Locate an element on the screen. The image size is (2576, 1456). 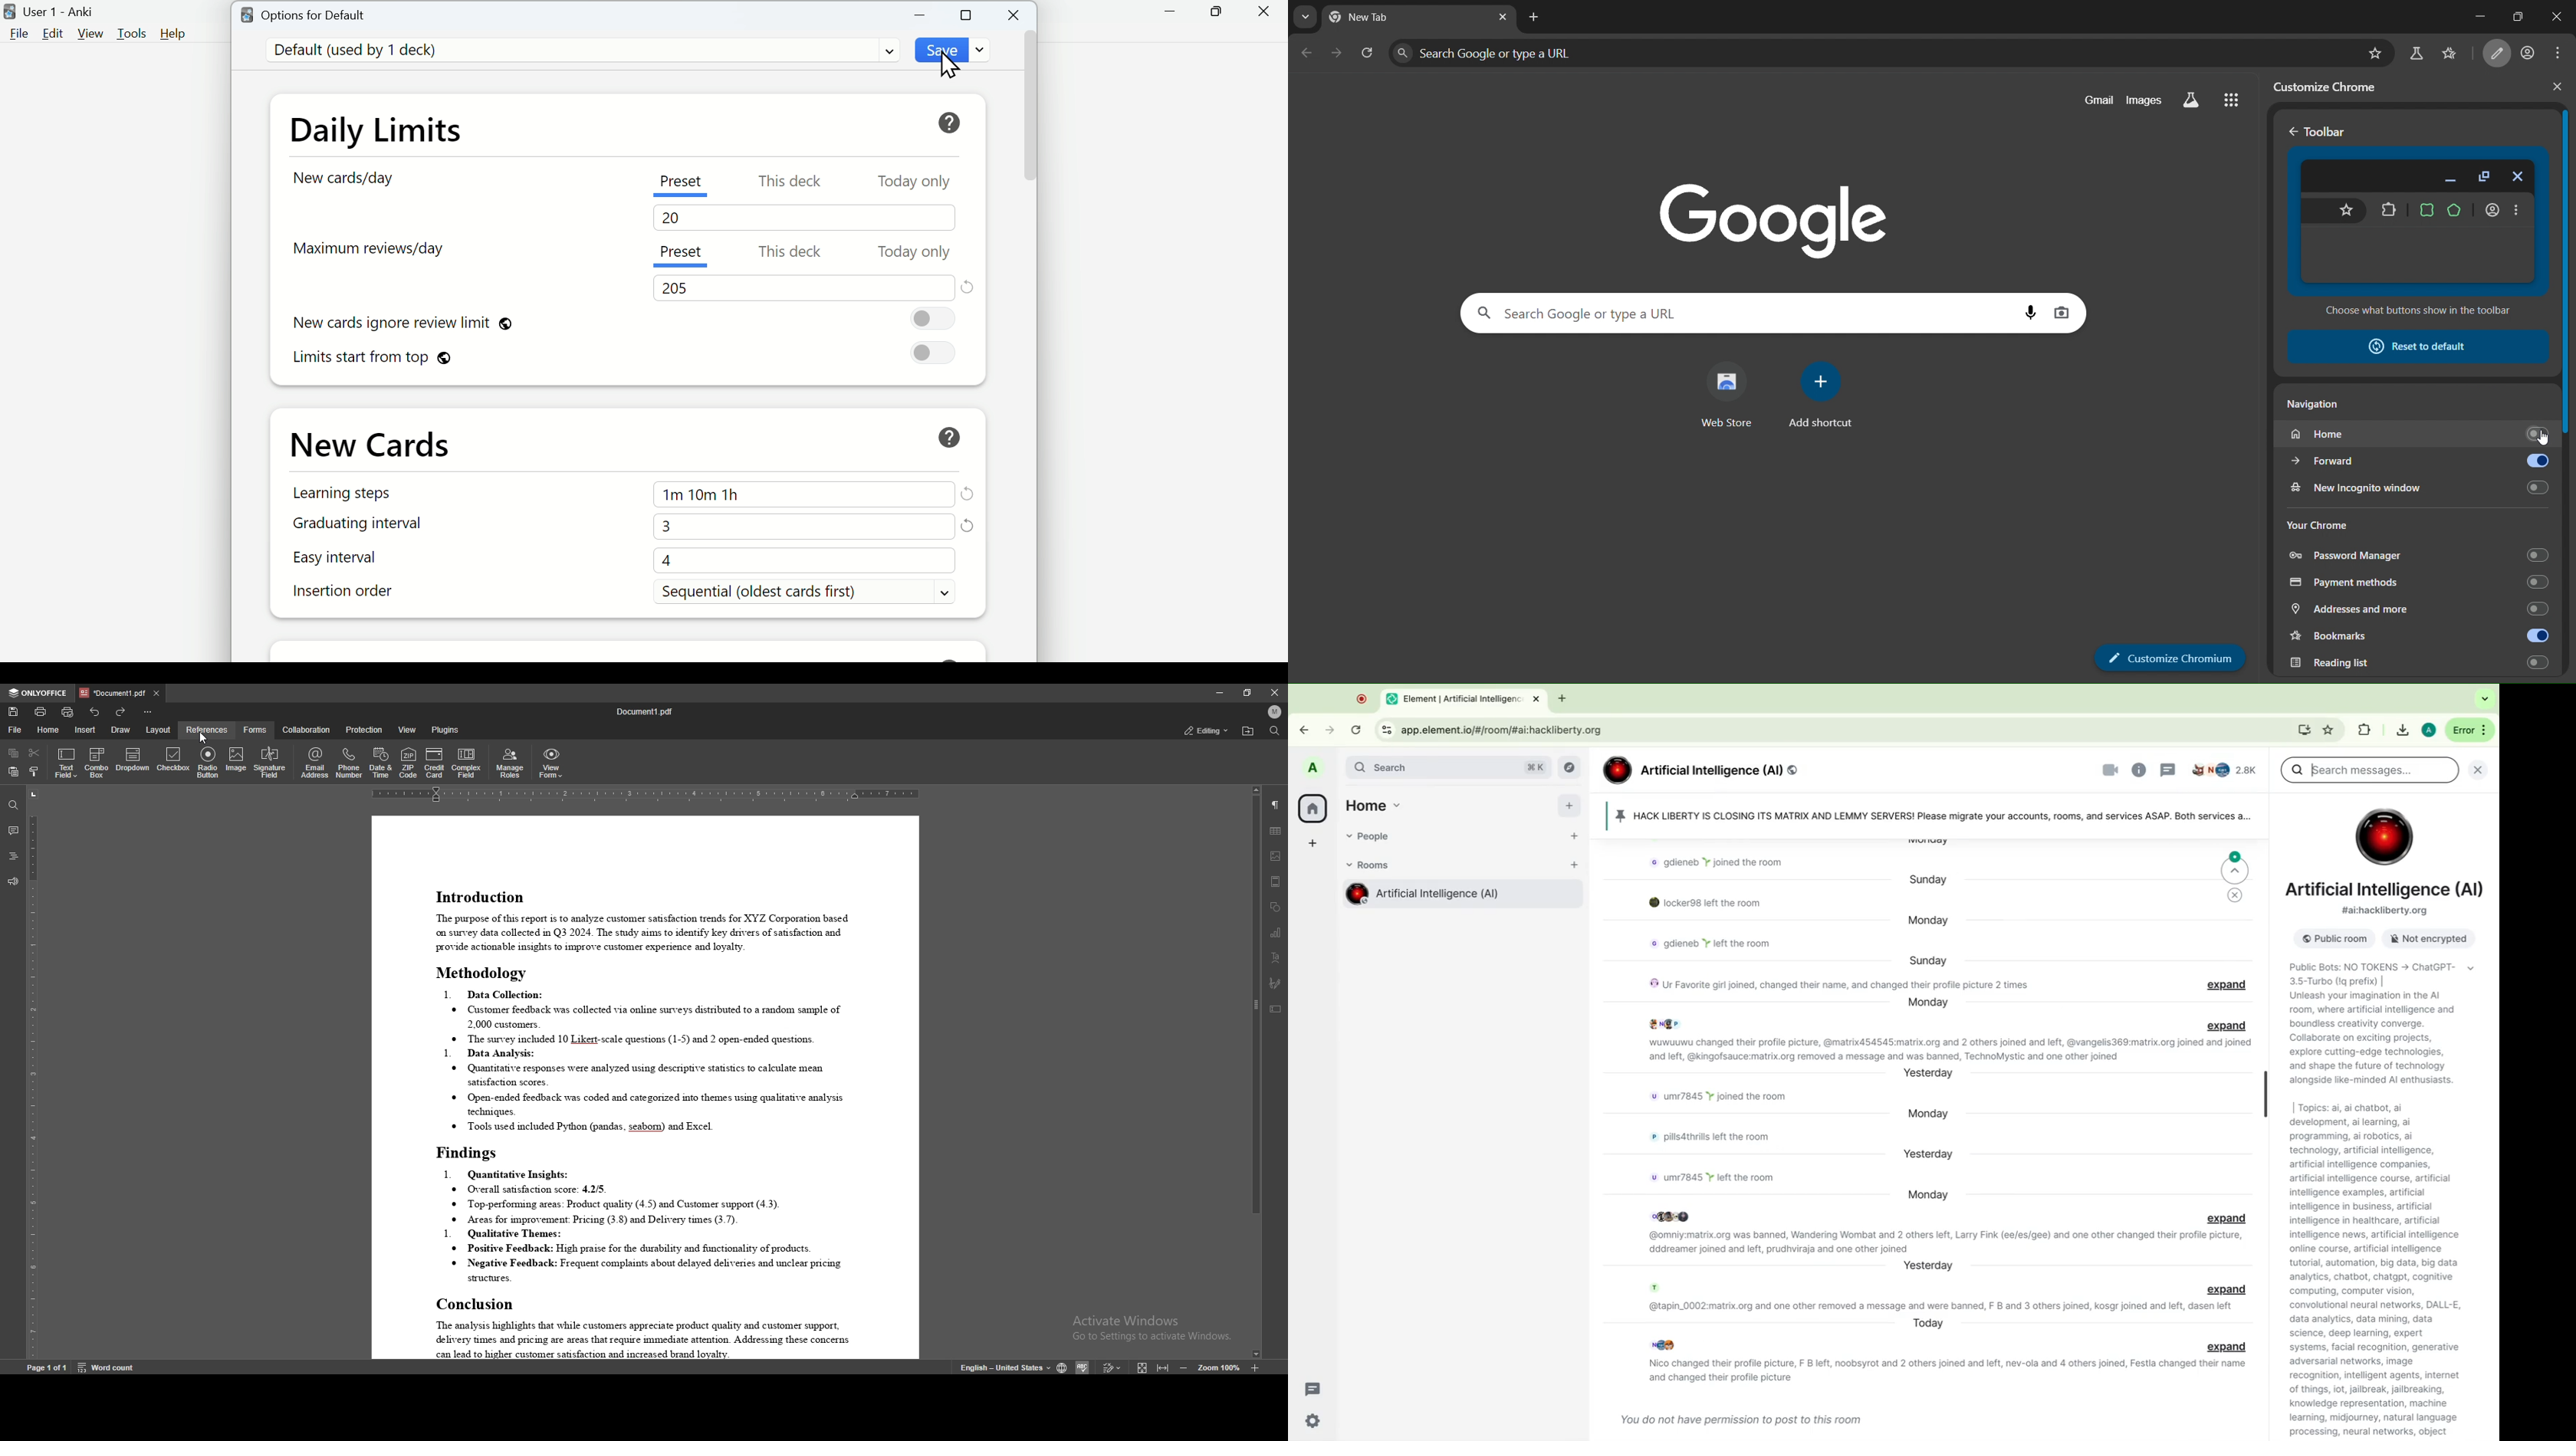
pin is located at coordinates (1933, 817).